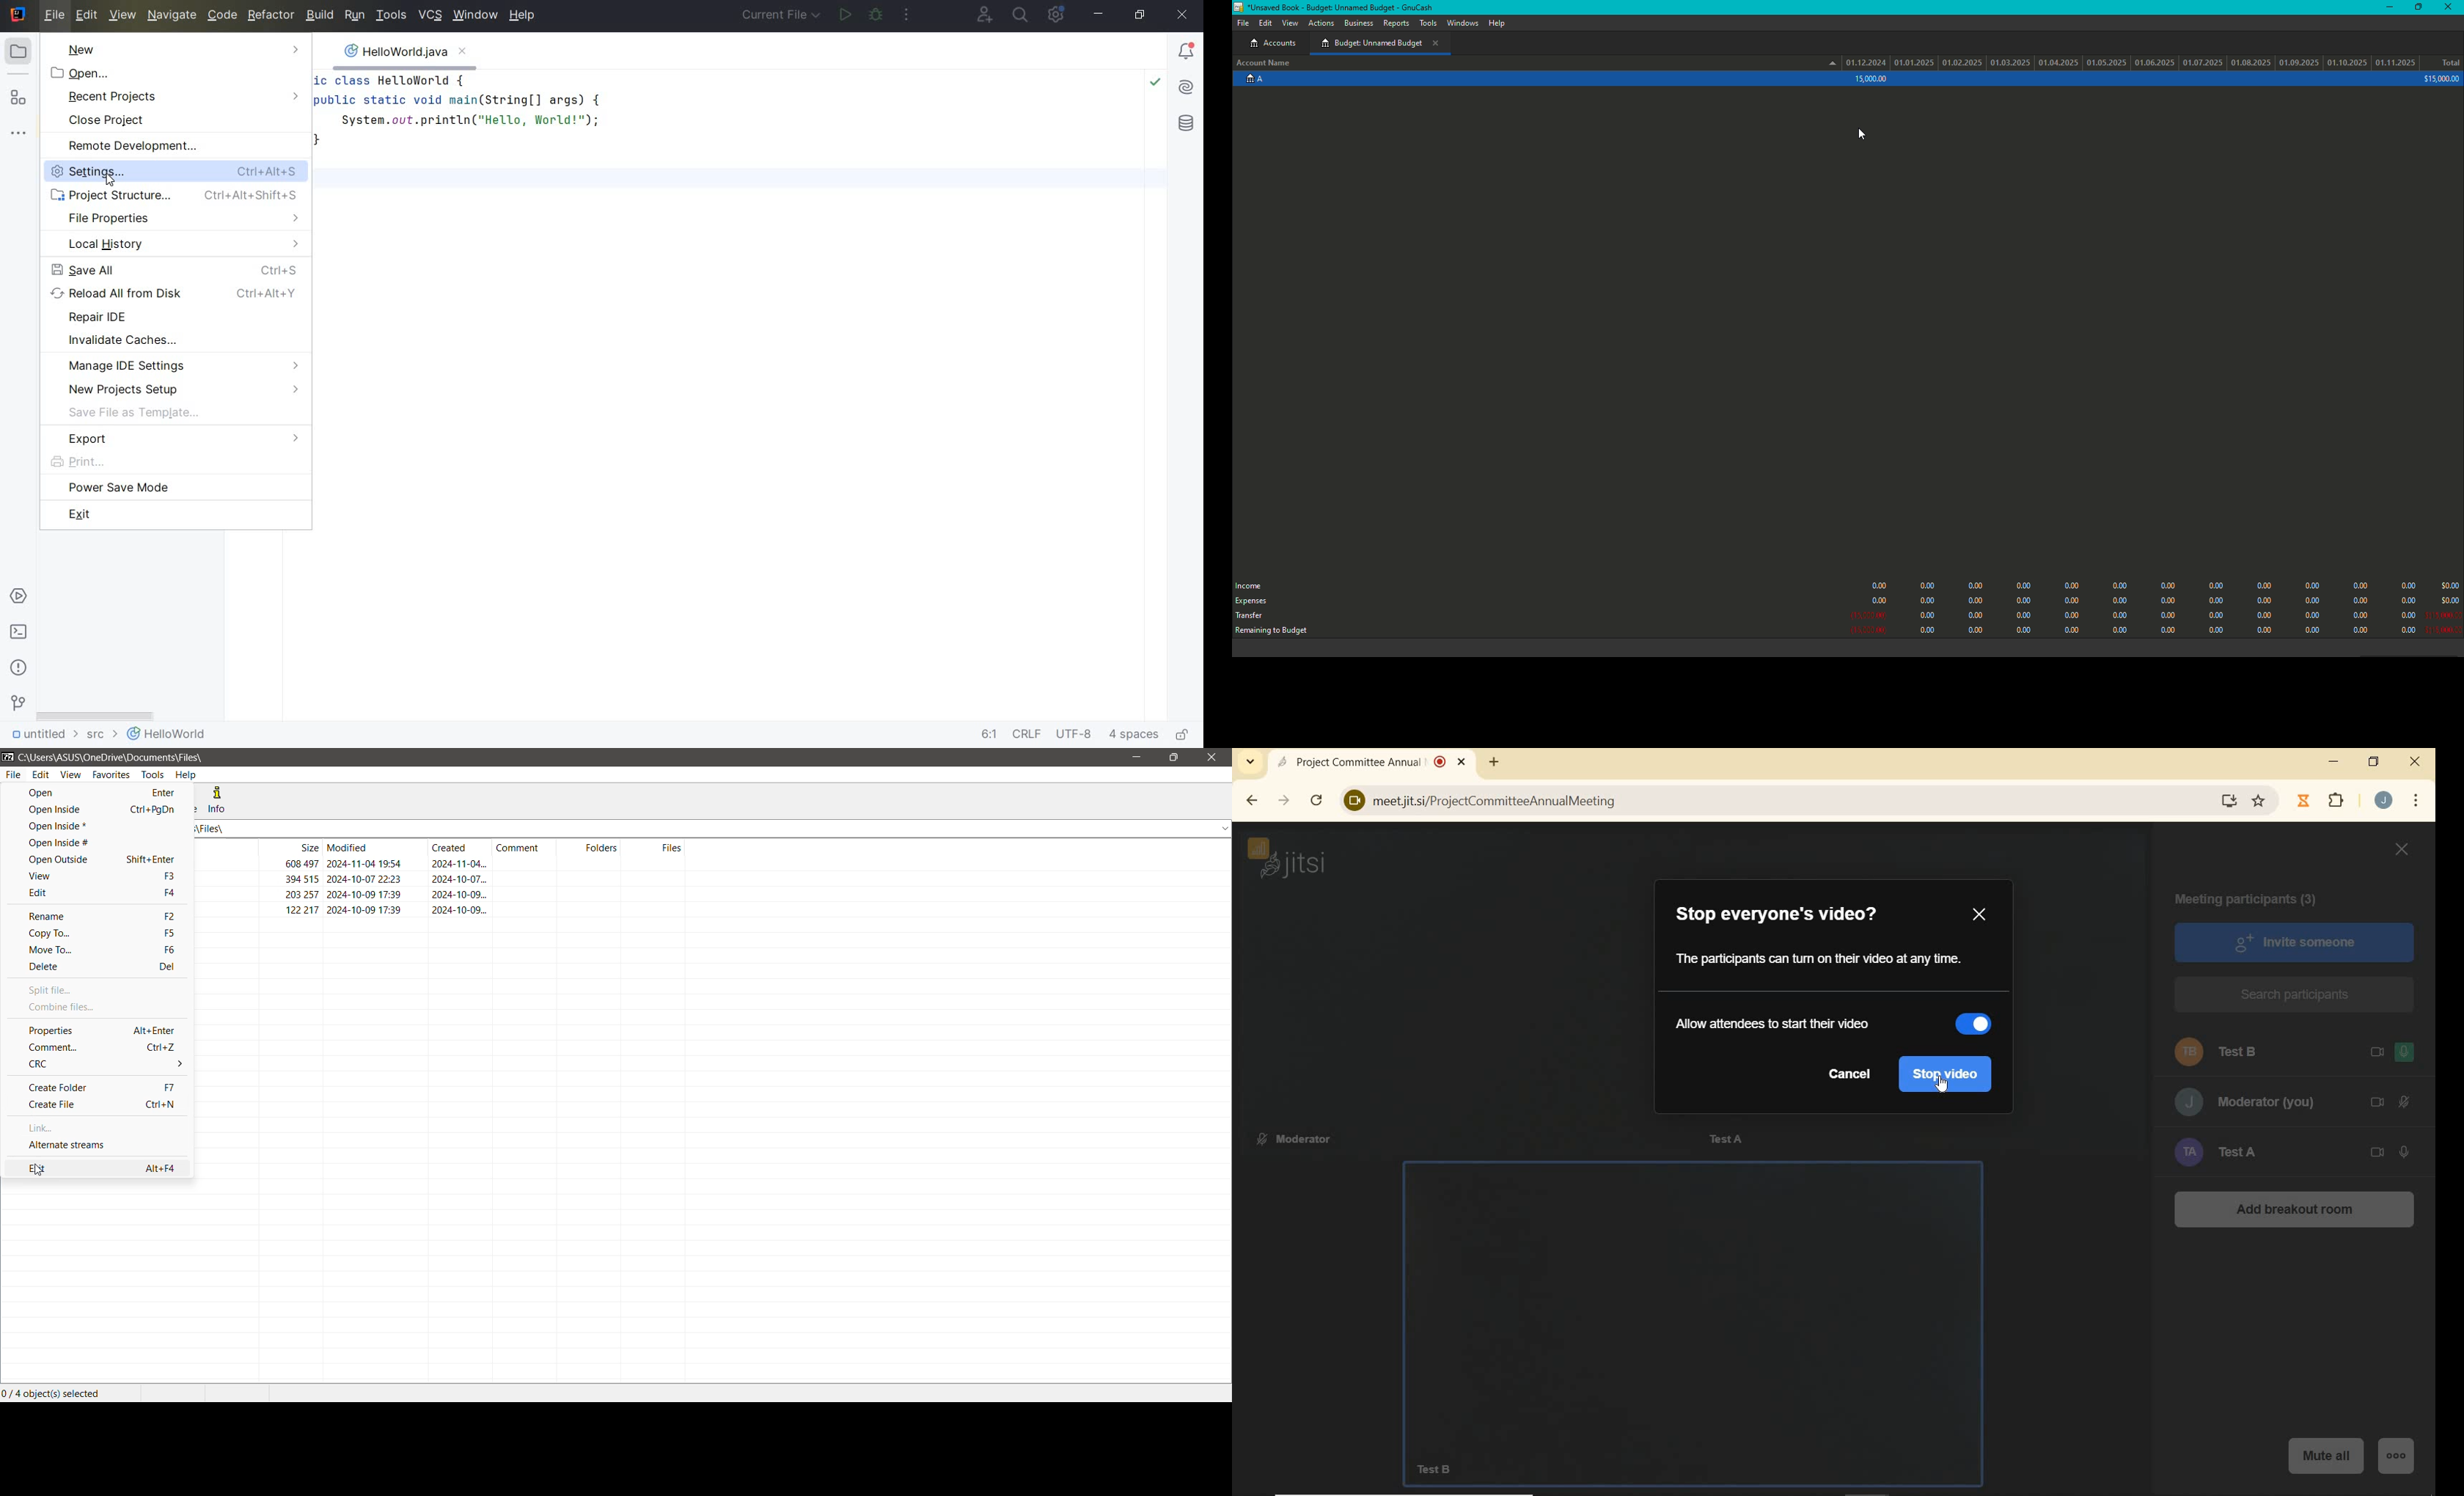 This screenshot has width=2464, height=1512. I want to click on Rename, so click(102, 915).